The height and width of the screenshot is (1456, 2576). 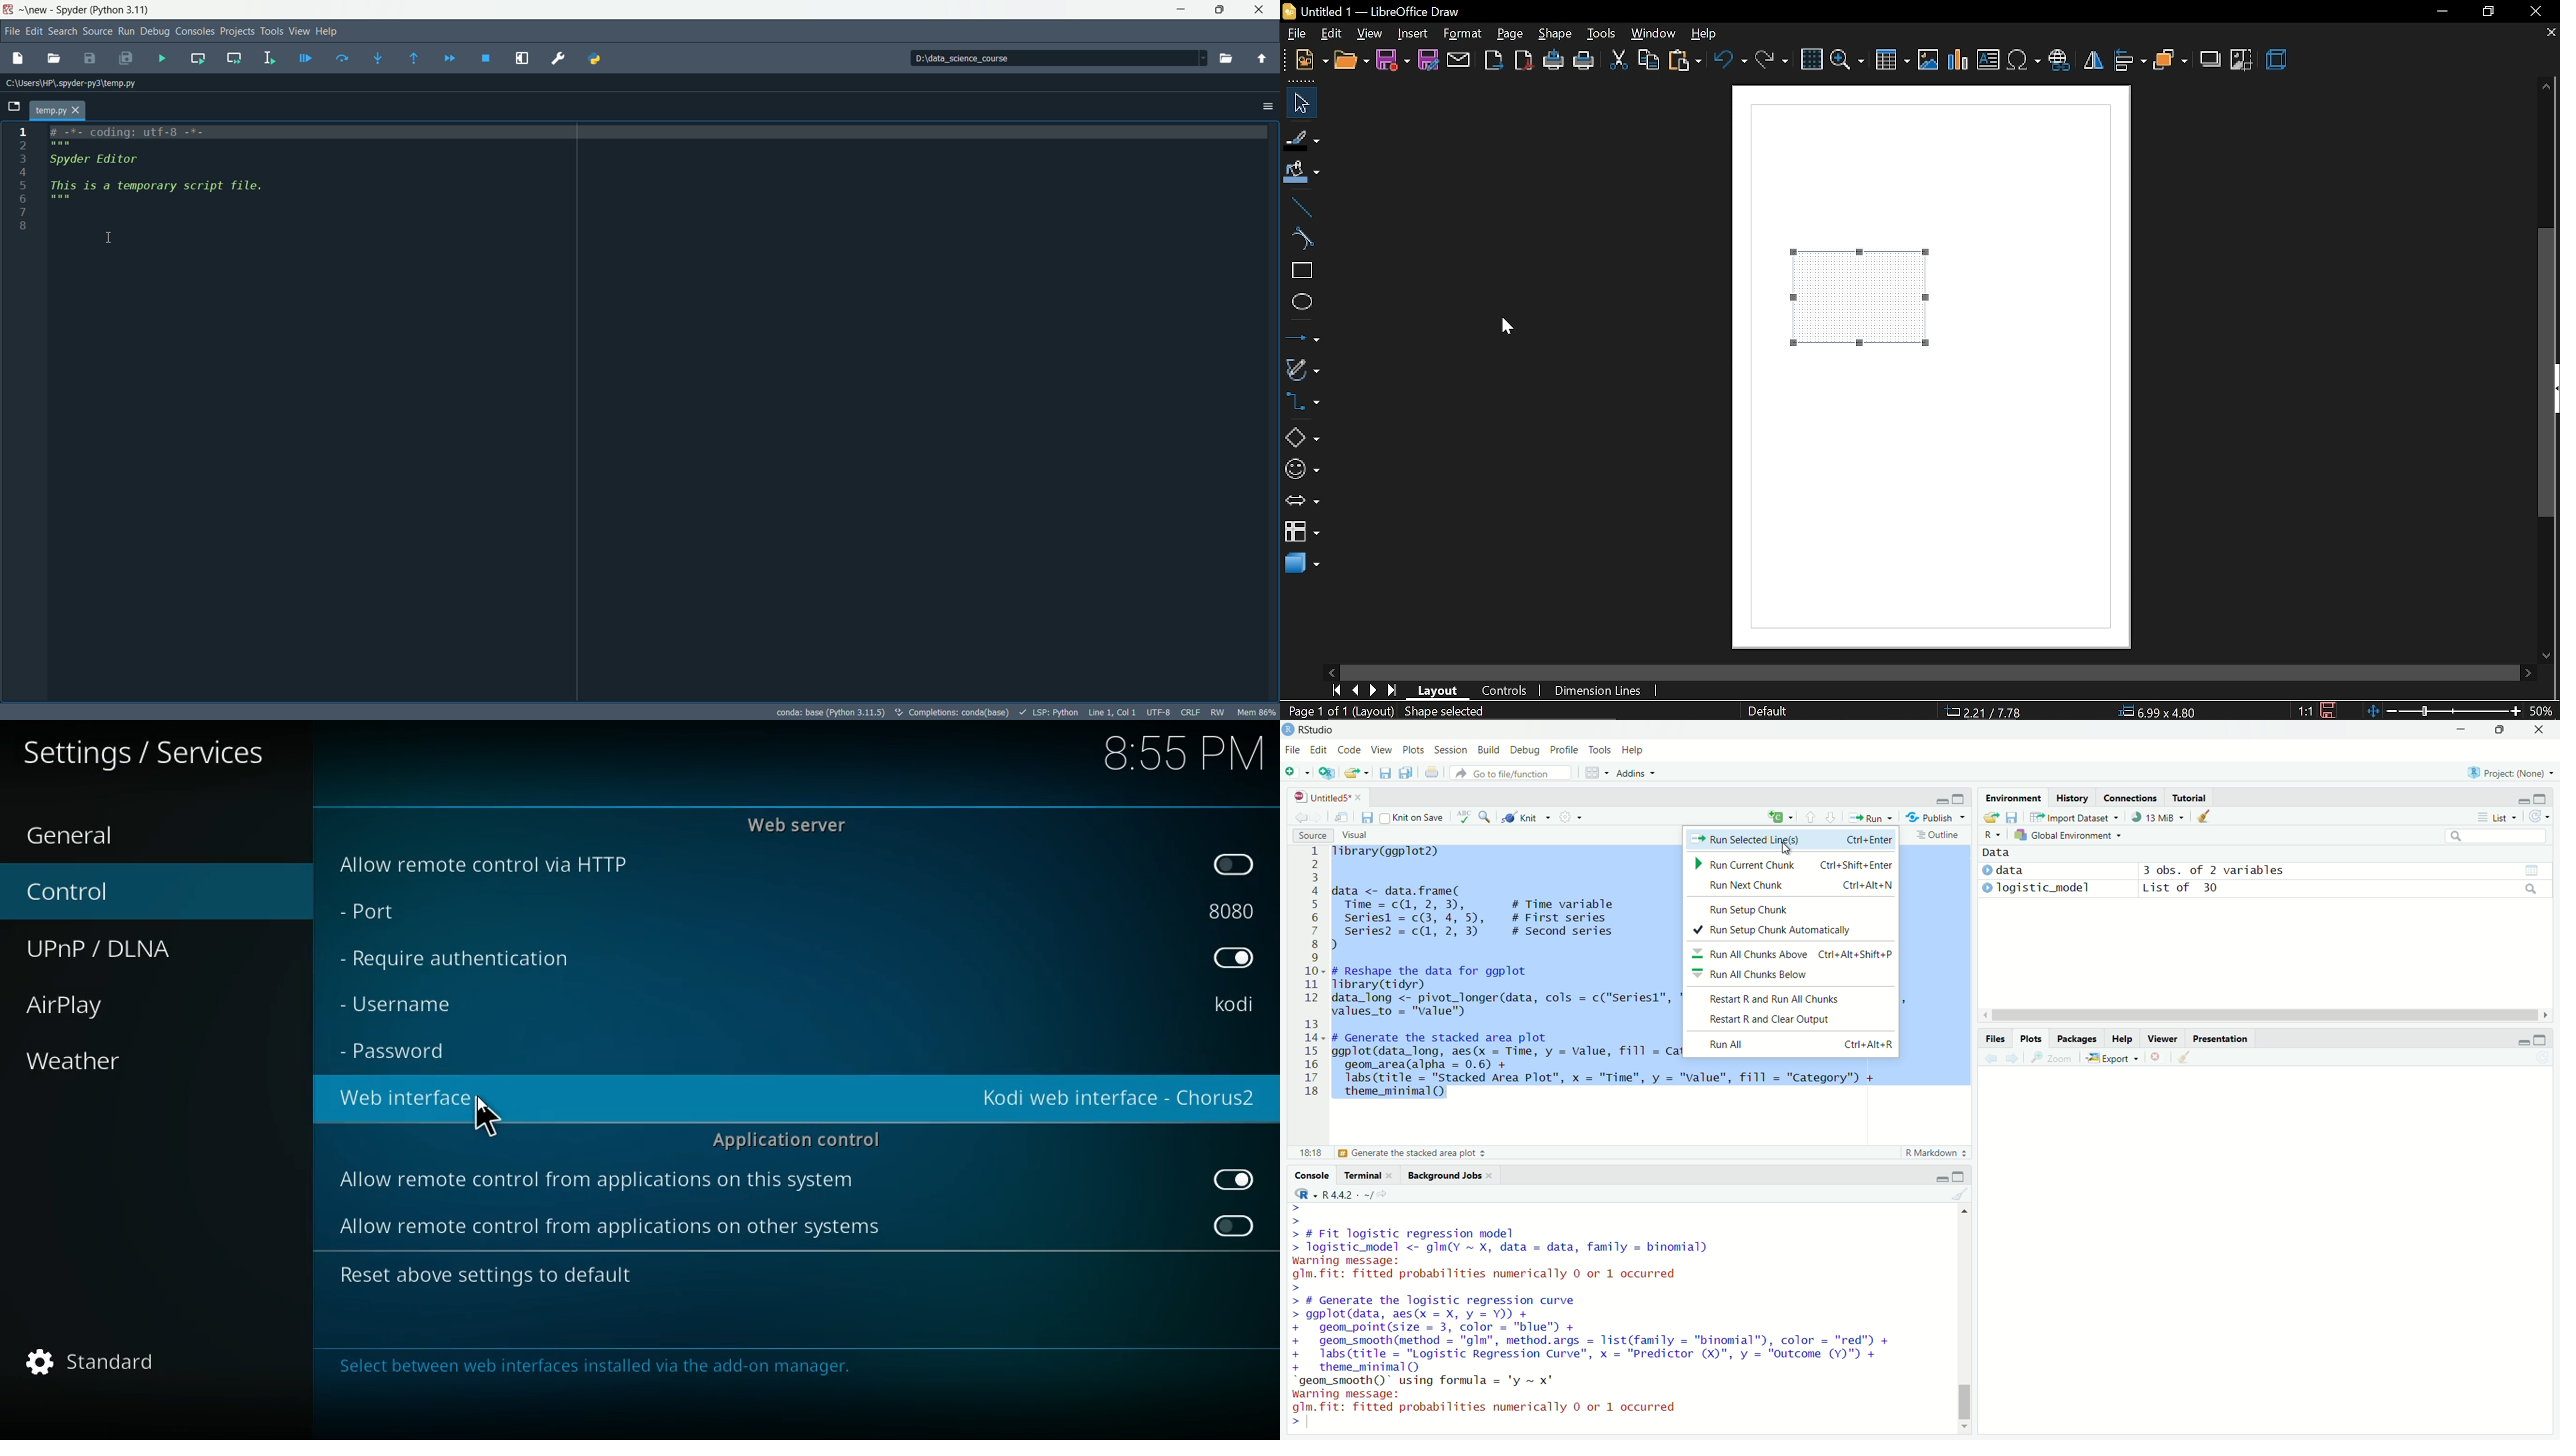 I want to click on List, so click(x=2499, y=818).